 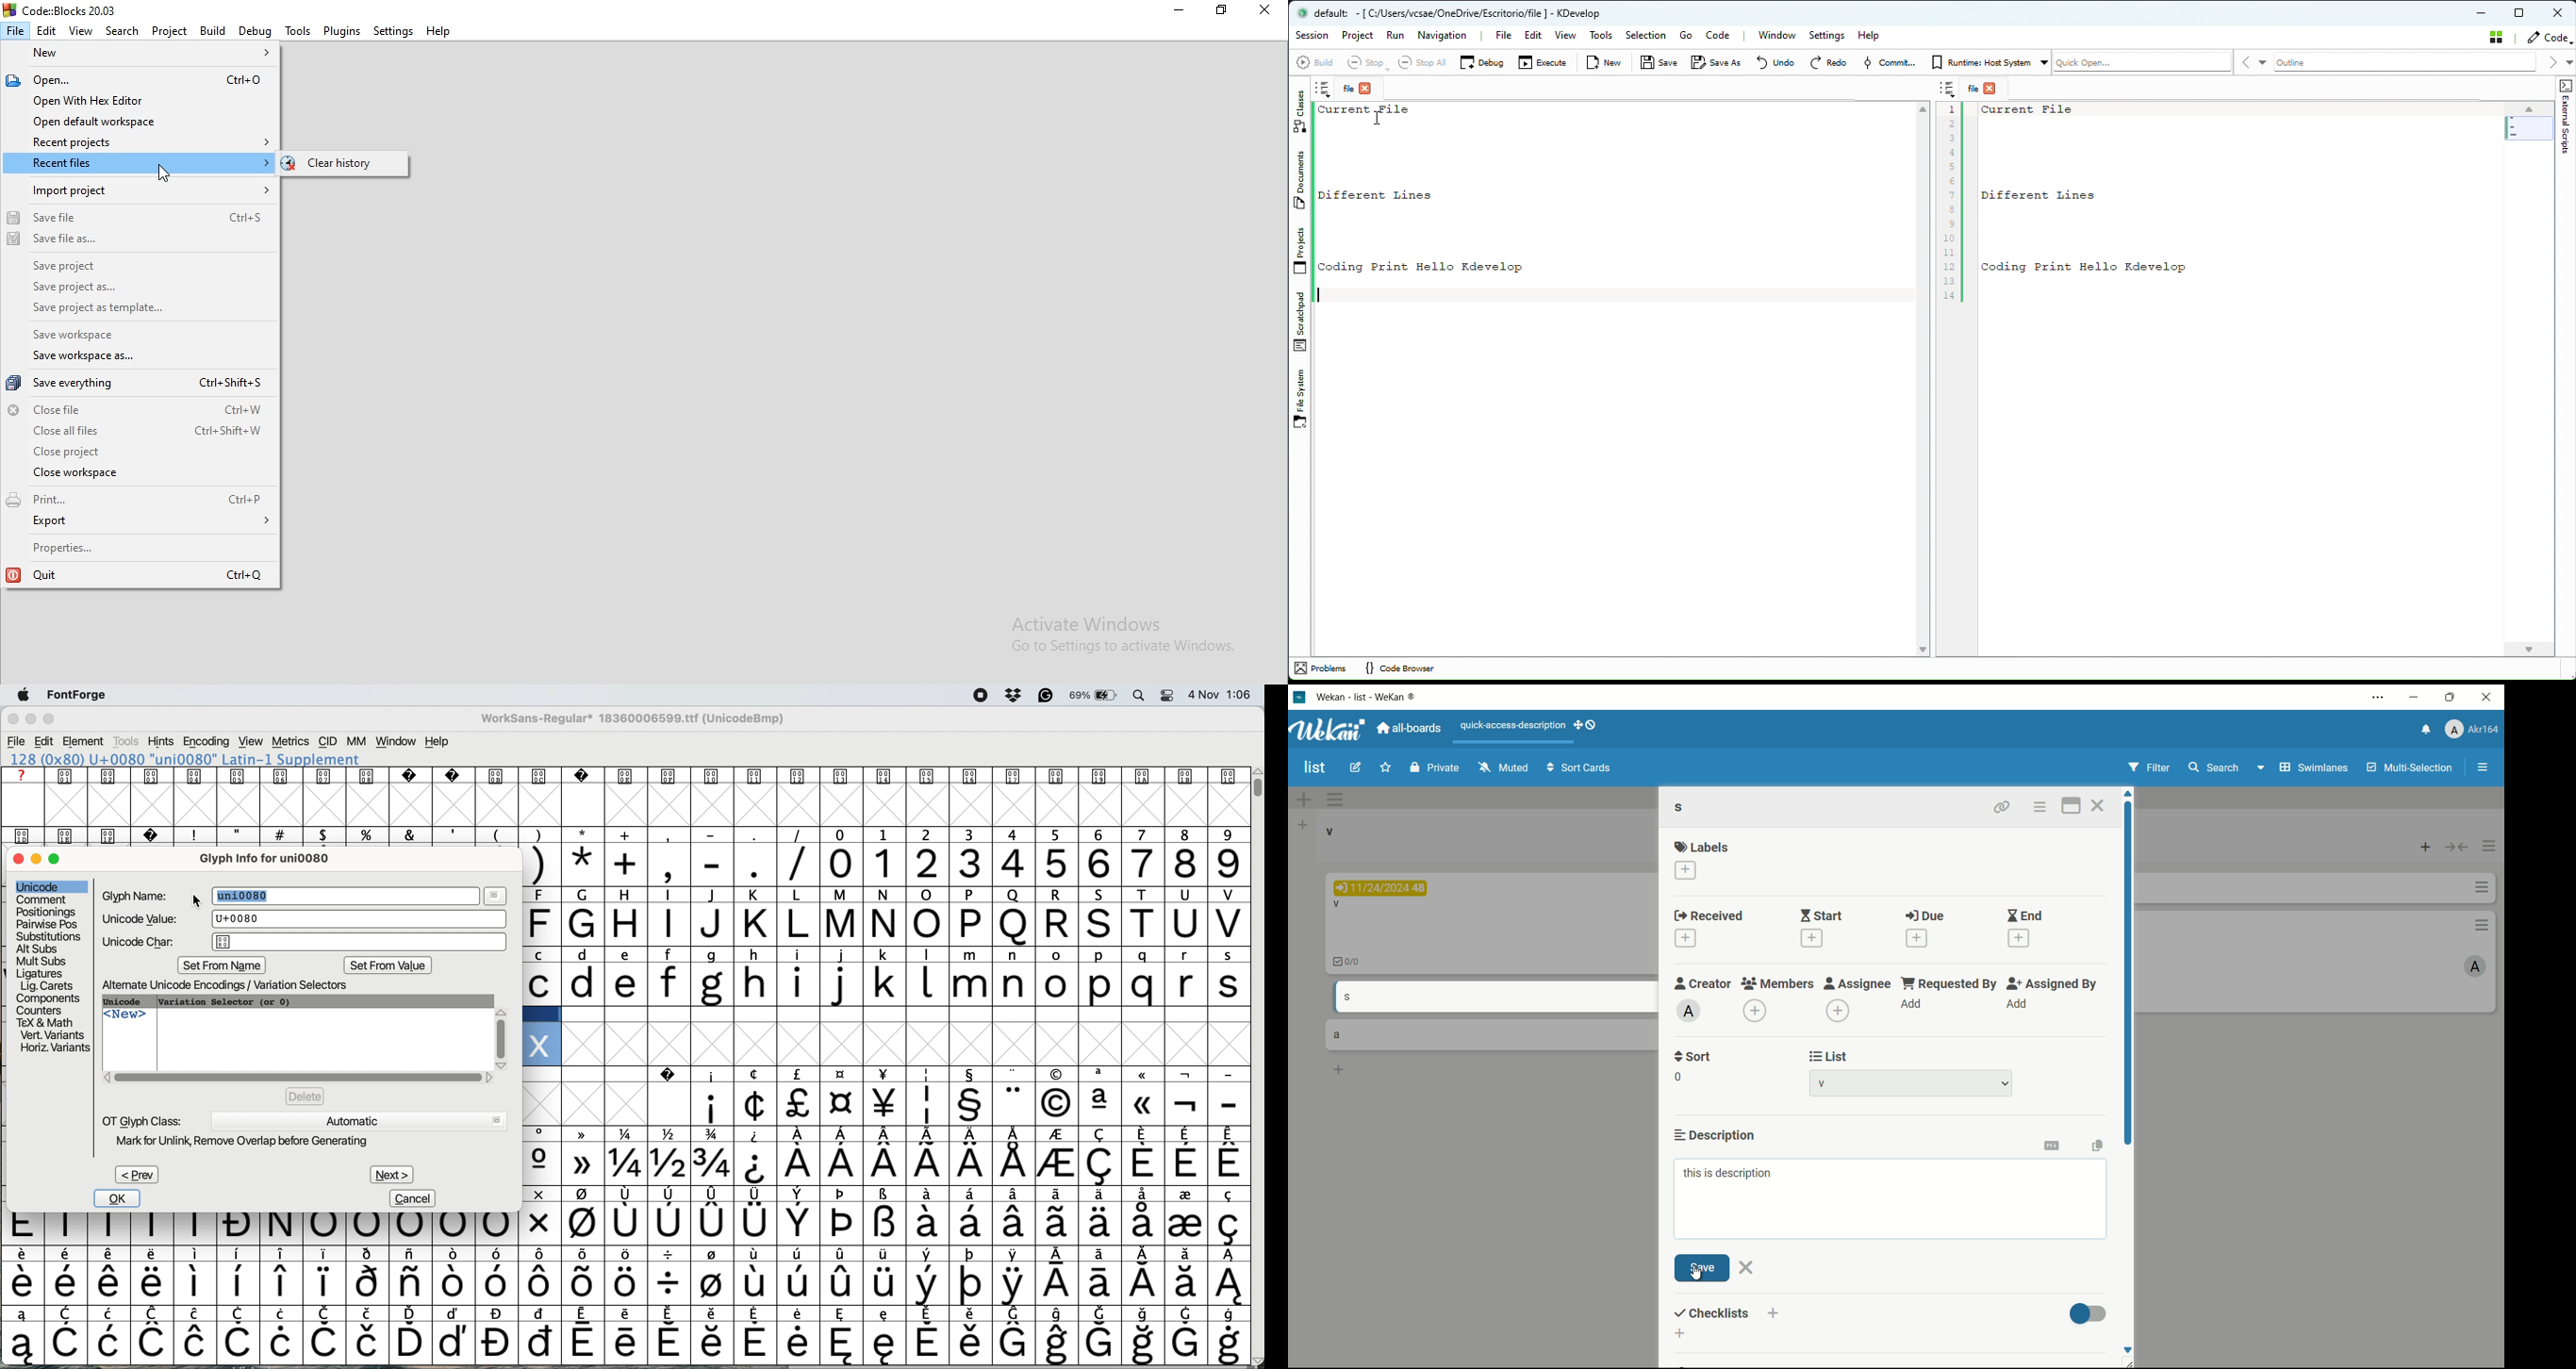 What do you see at coordinates (621, 1230) in the screenshot?
I see `special characters` at bounding box center [621, 1230].